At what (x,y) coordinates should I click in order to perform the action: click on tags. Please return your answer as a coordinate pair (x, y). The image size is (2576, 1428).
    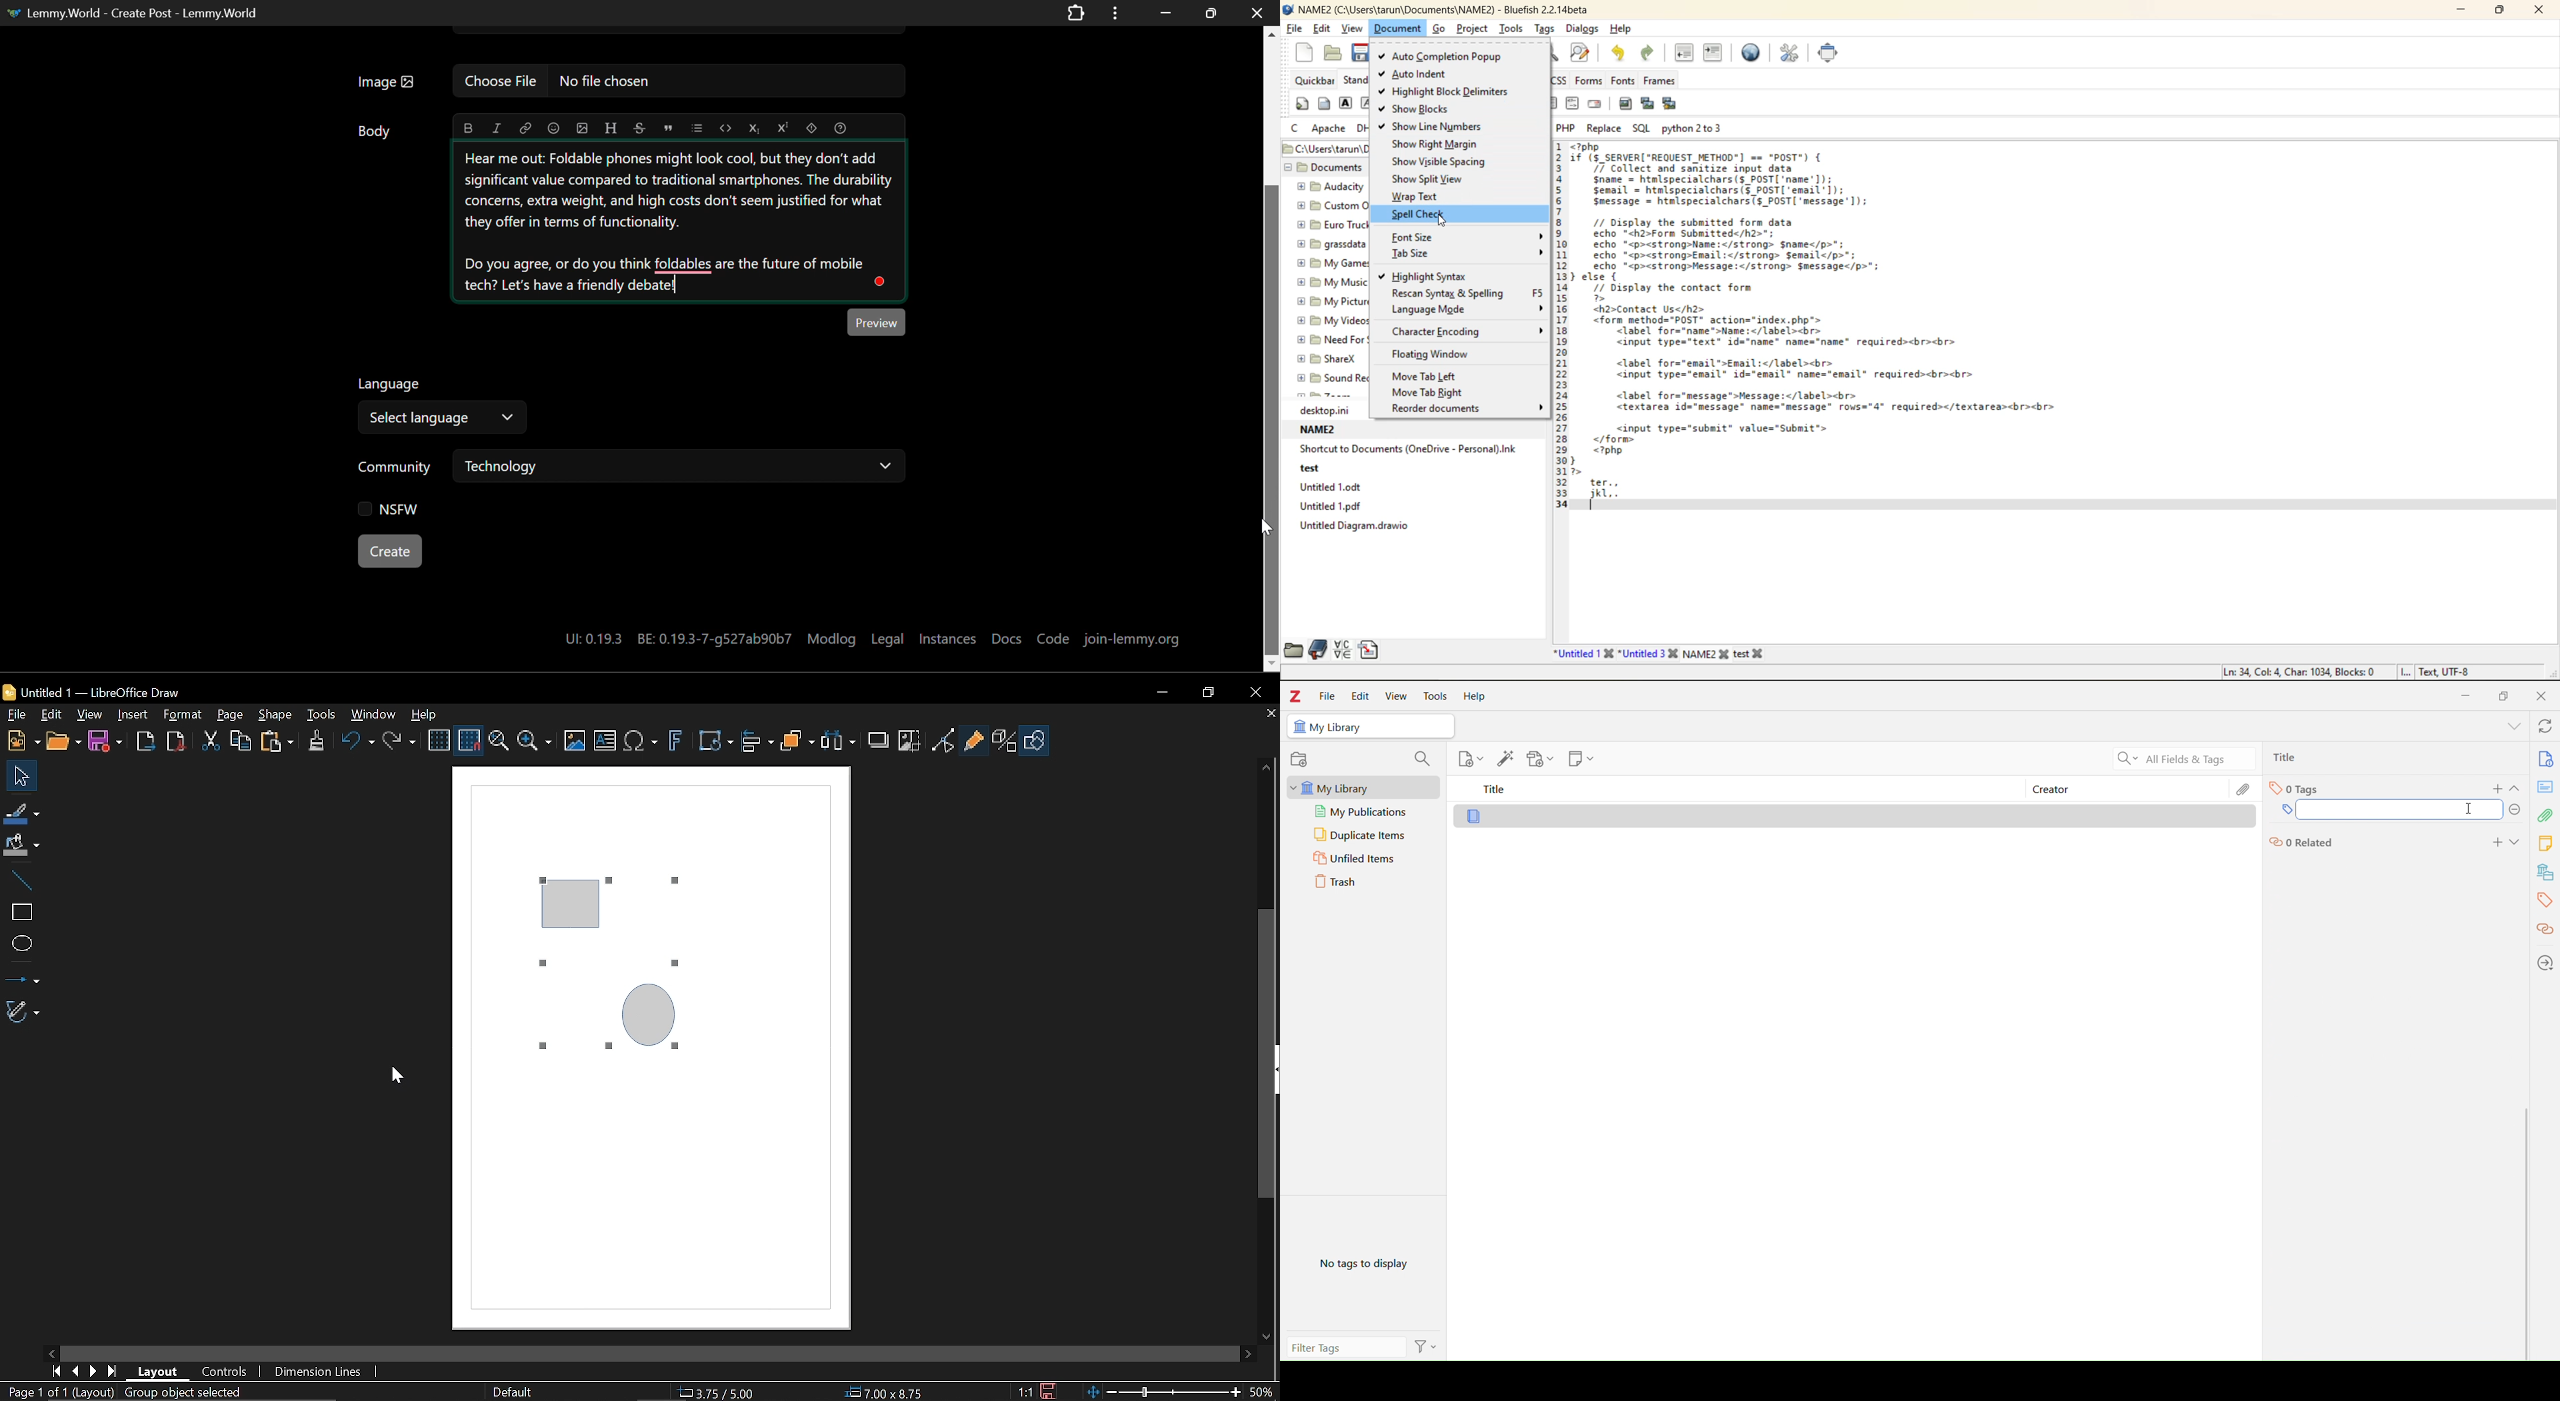
    Looking at the image, I should click on (1547, 28).